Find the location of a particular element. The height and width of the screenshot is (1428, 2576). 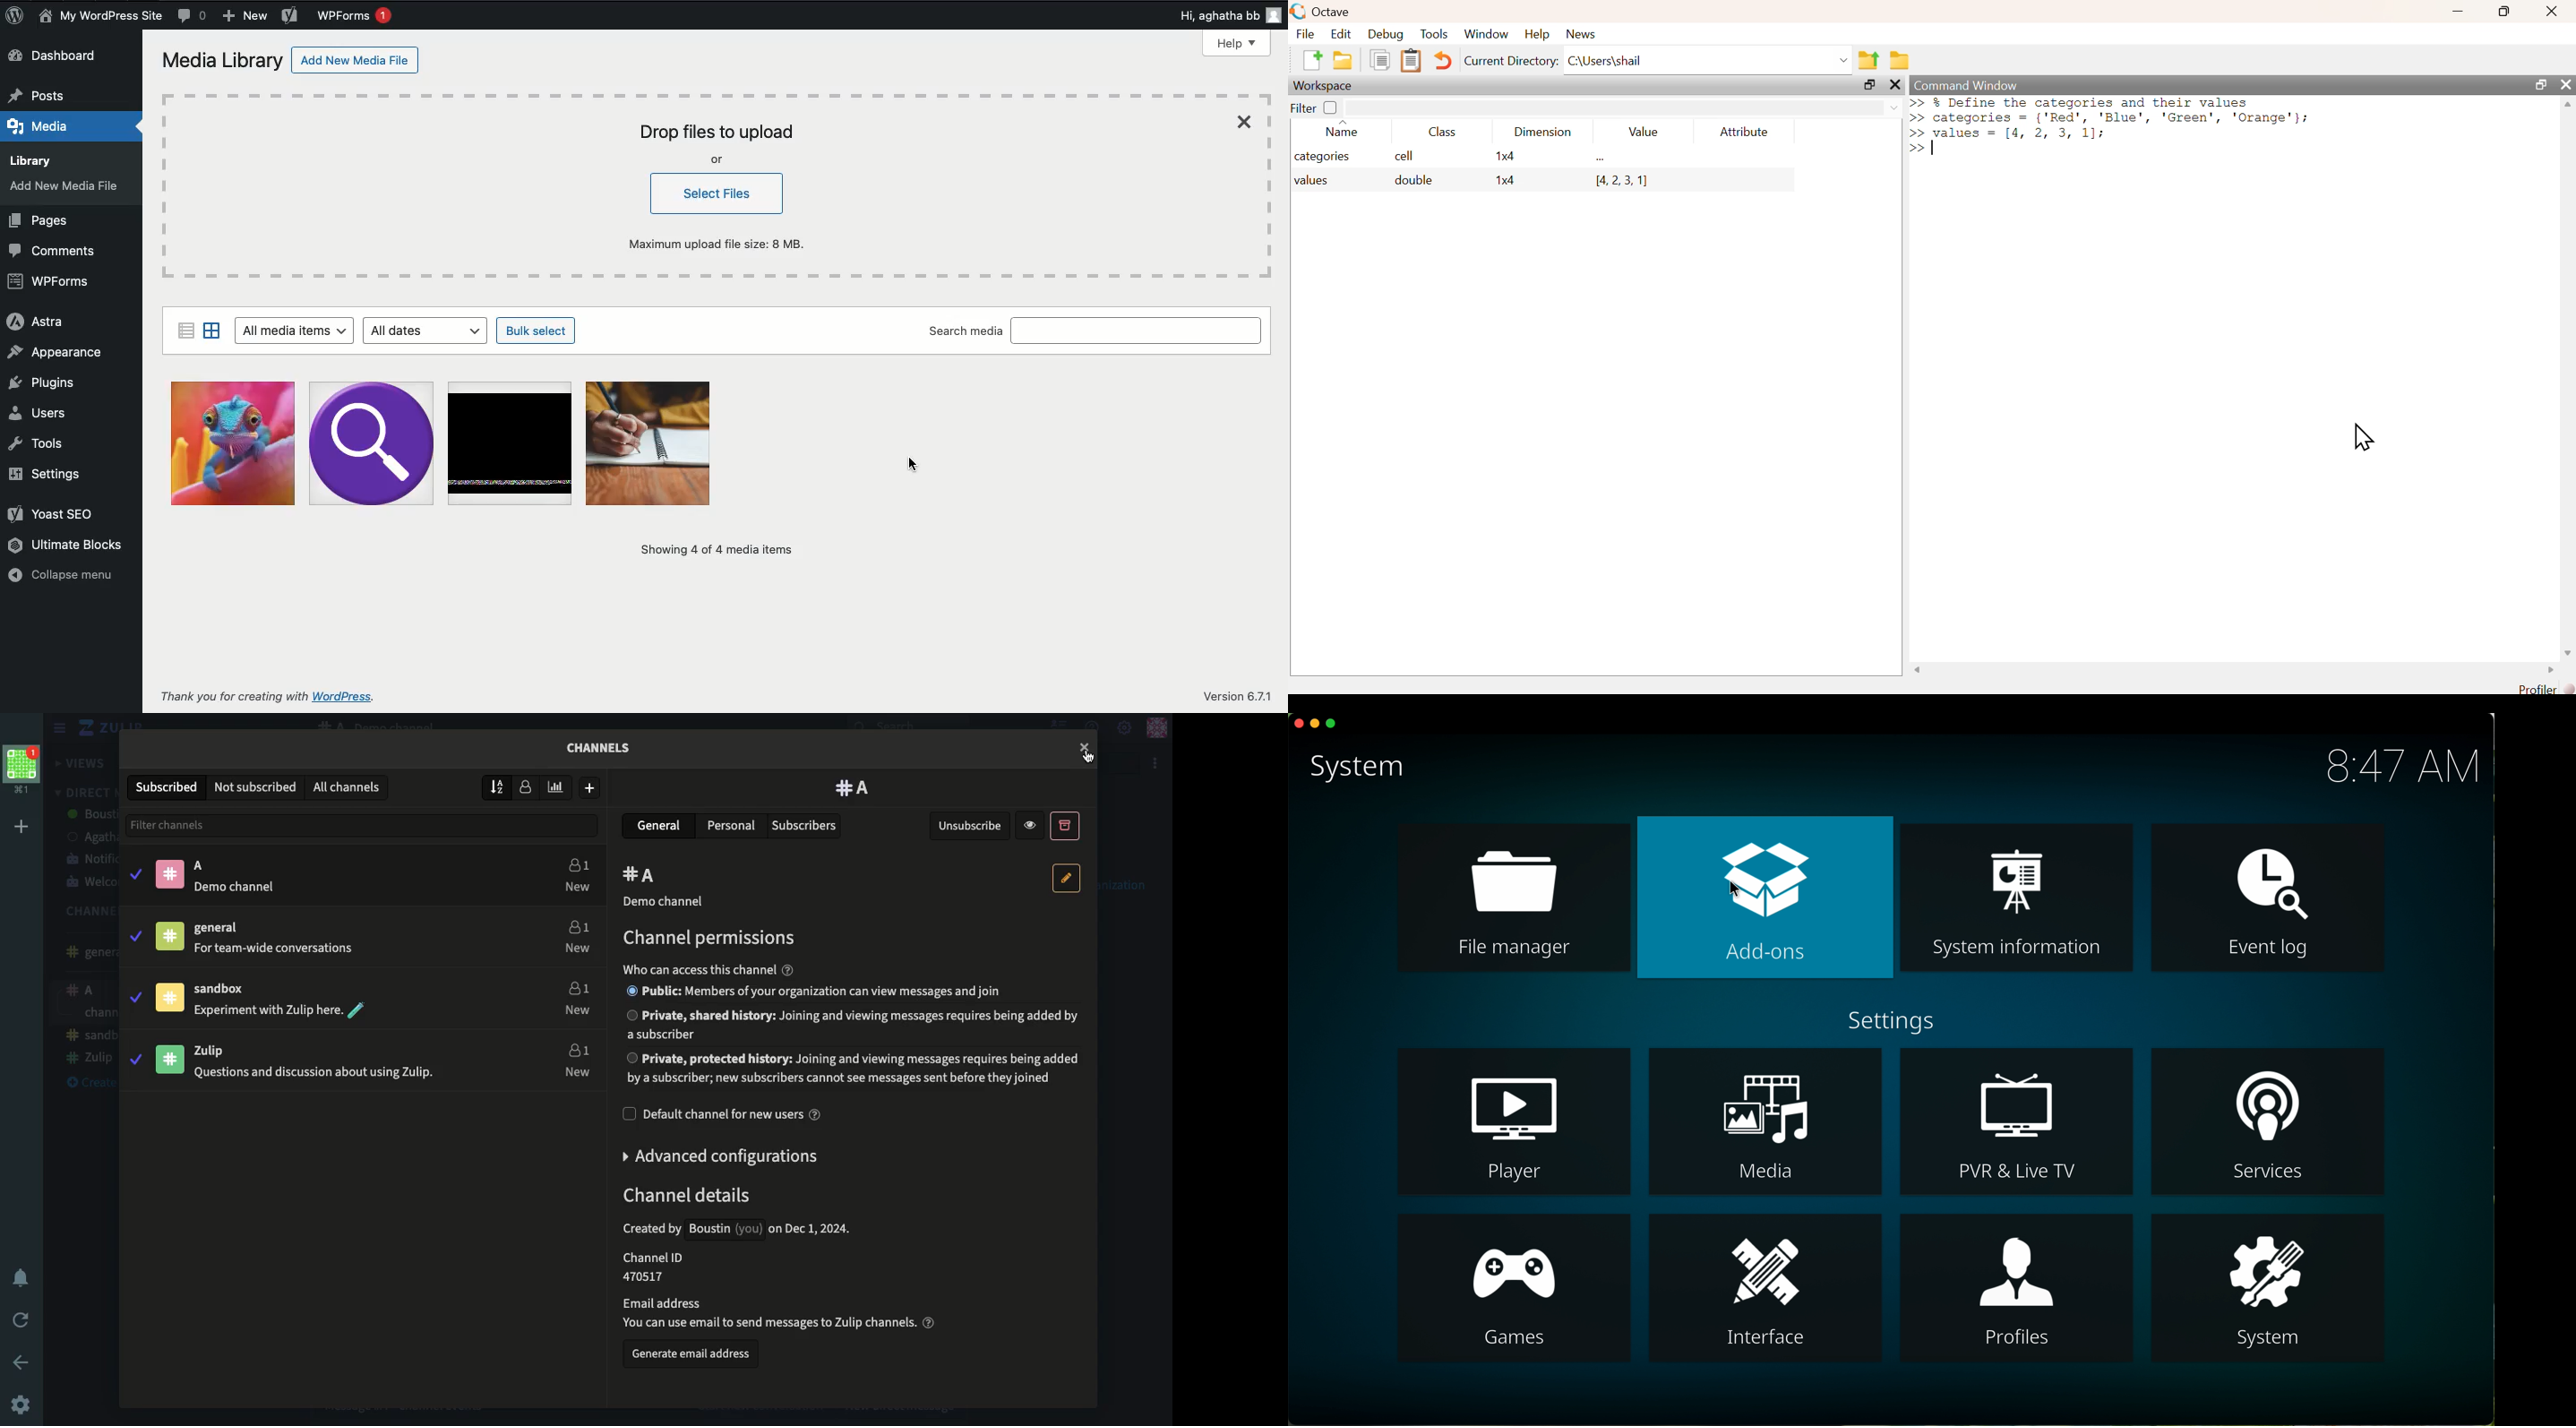

scroll left is located at coordinates (1920, 670).